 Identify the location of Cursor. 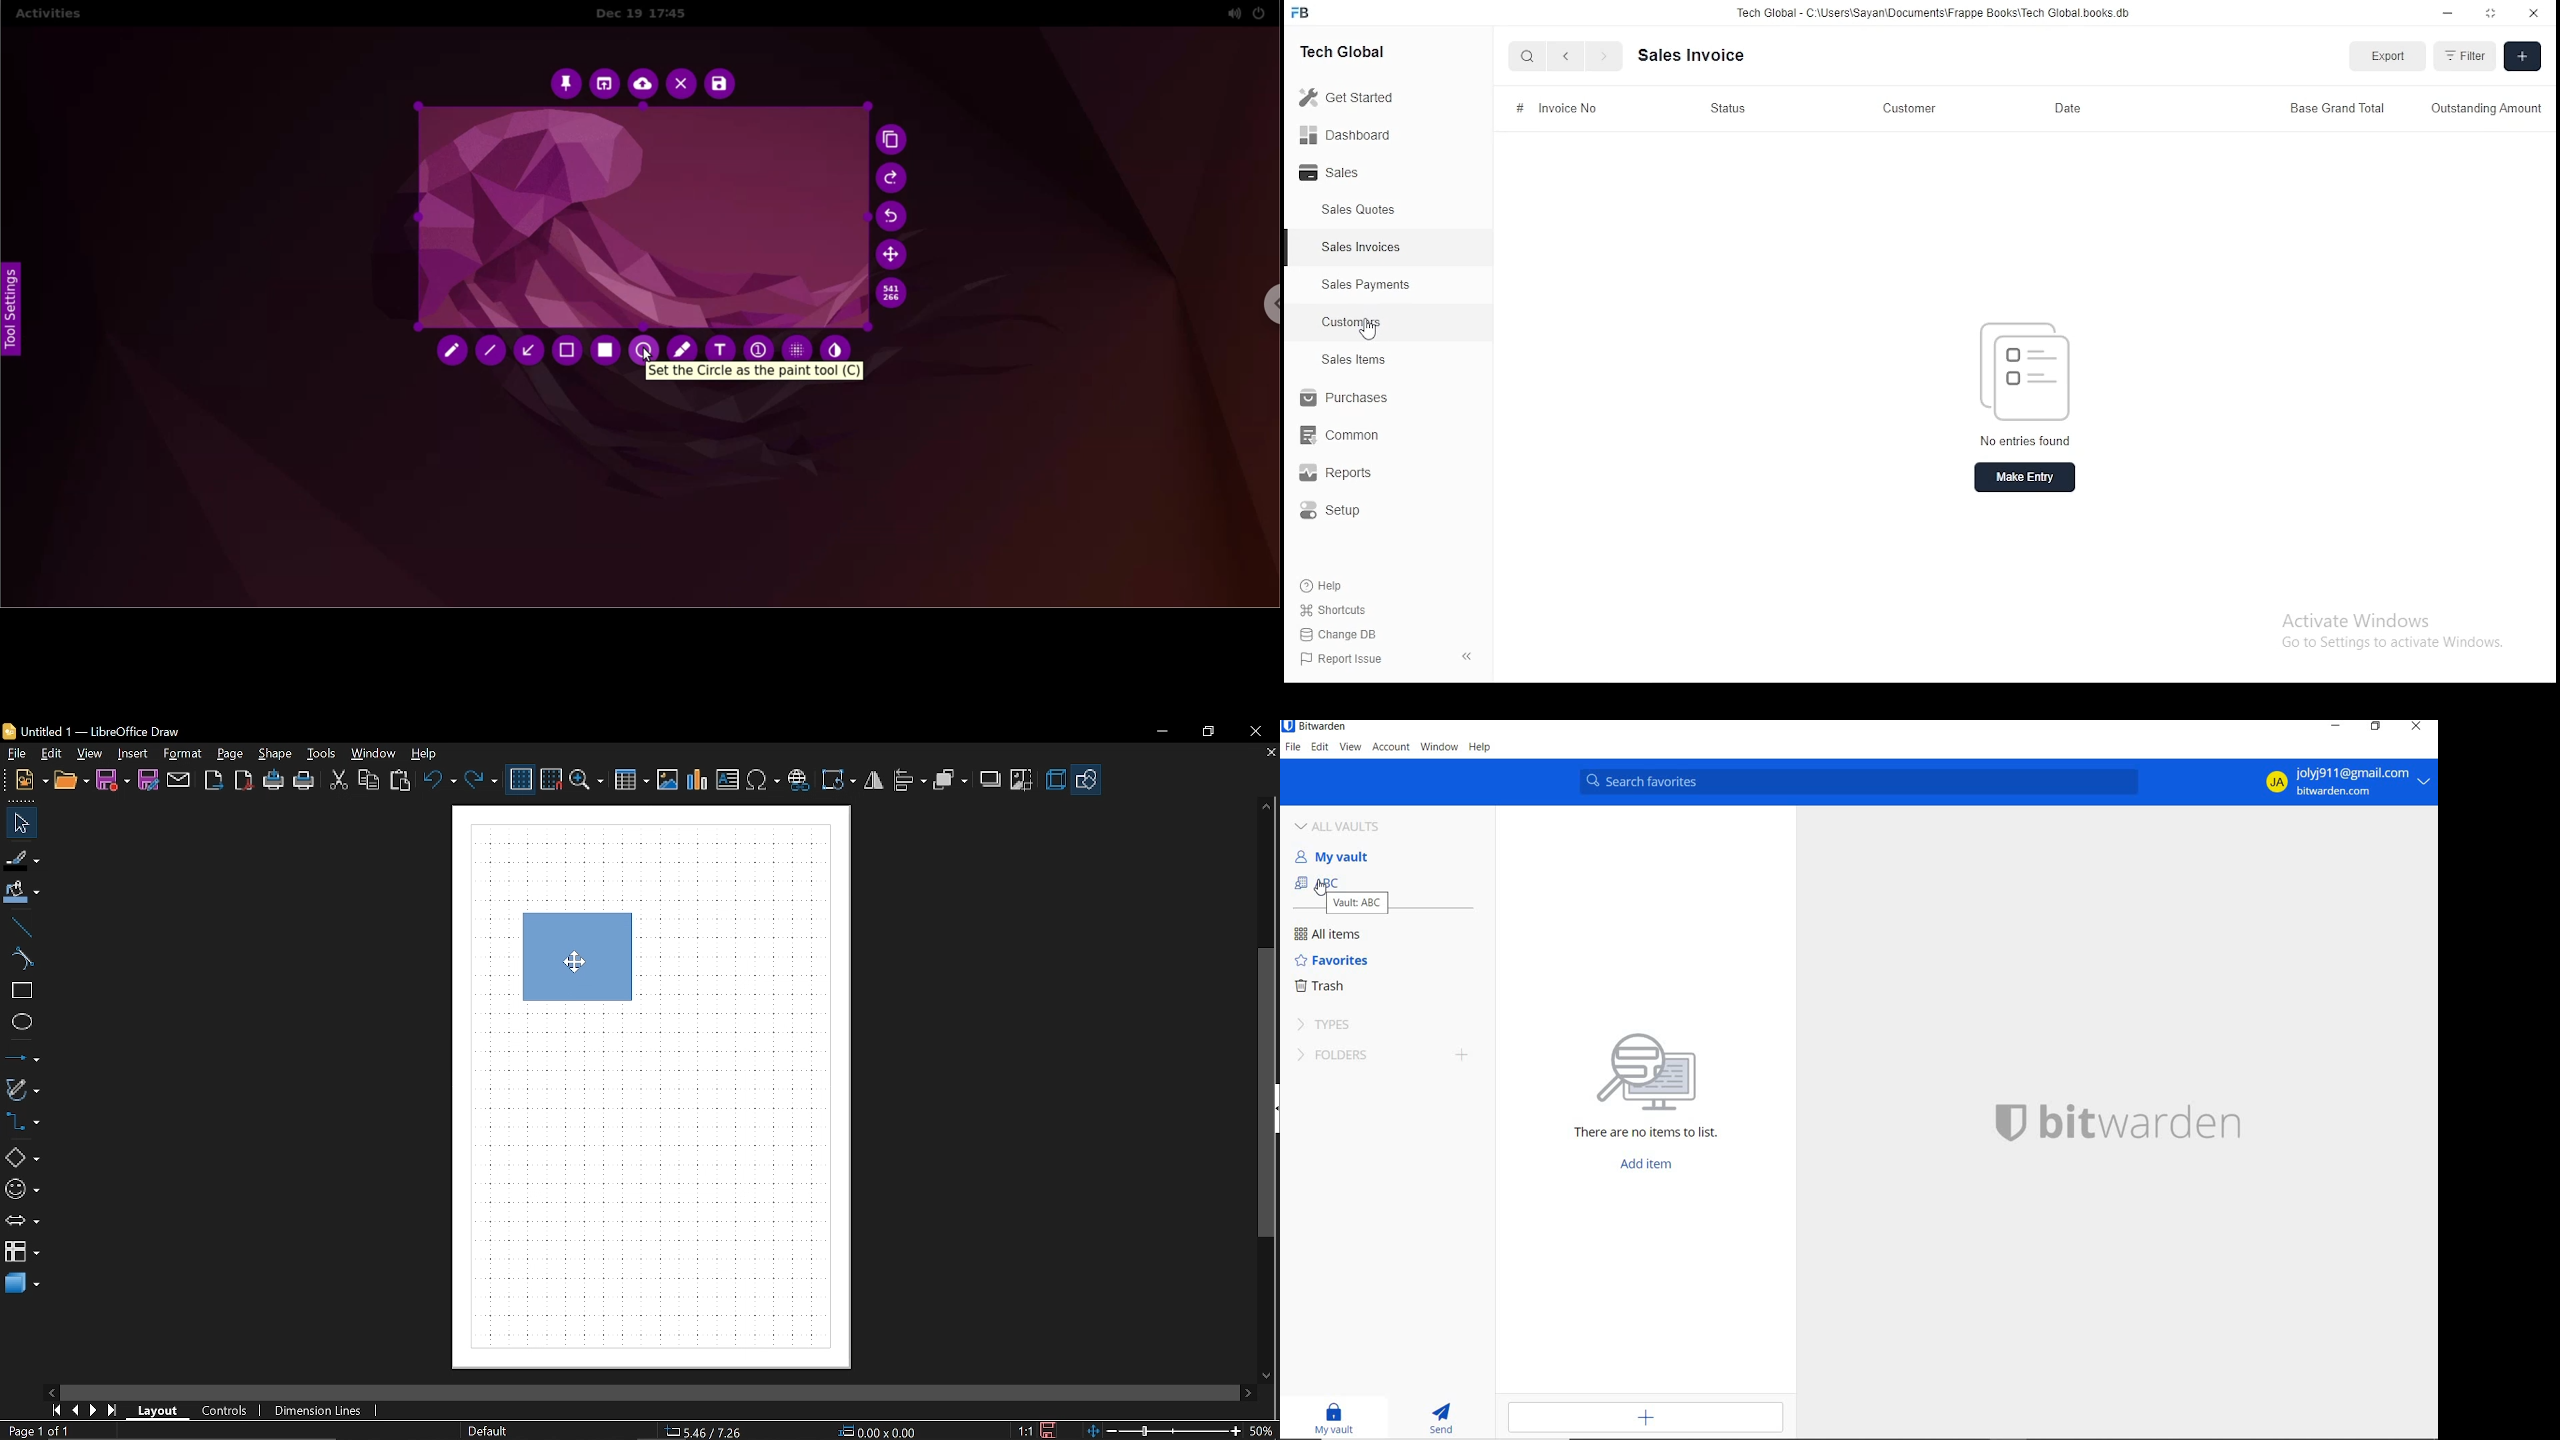
(577, 961).